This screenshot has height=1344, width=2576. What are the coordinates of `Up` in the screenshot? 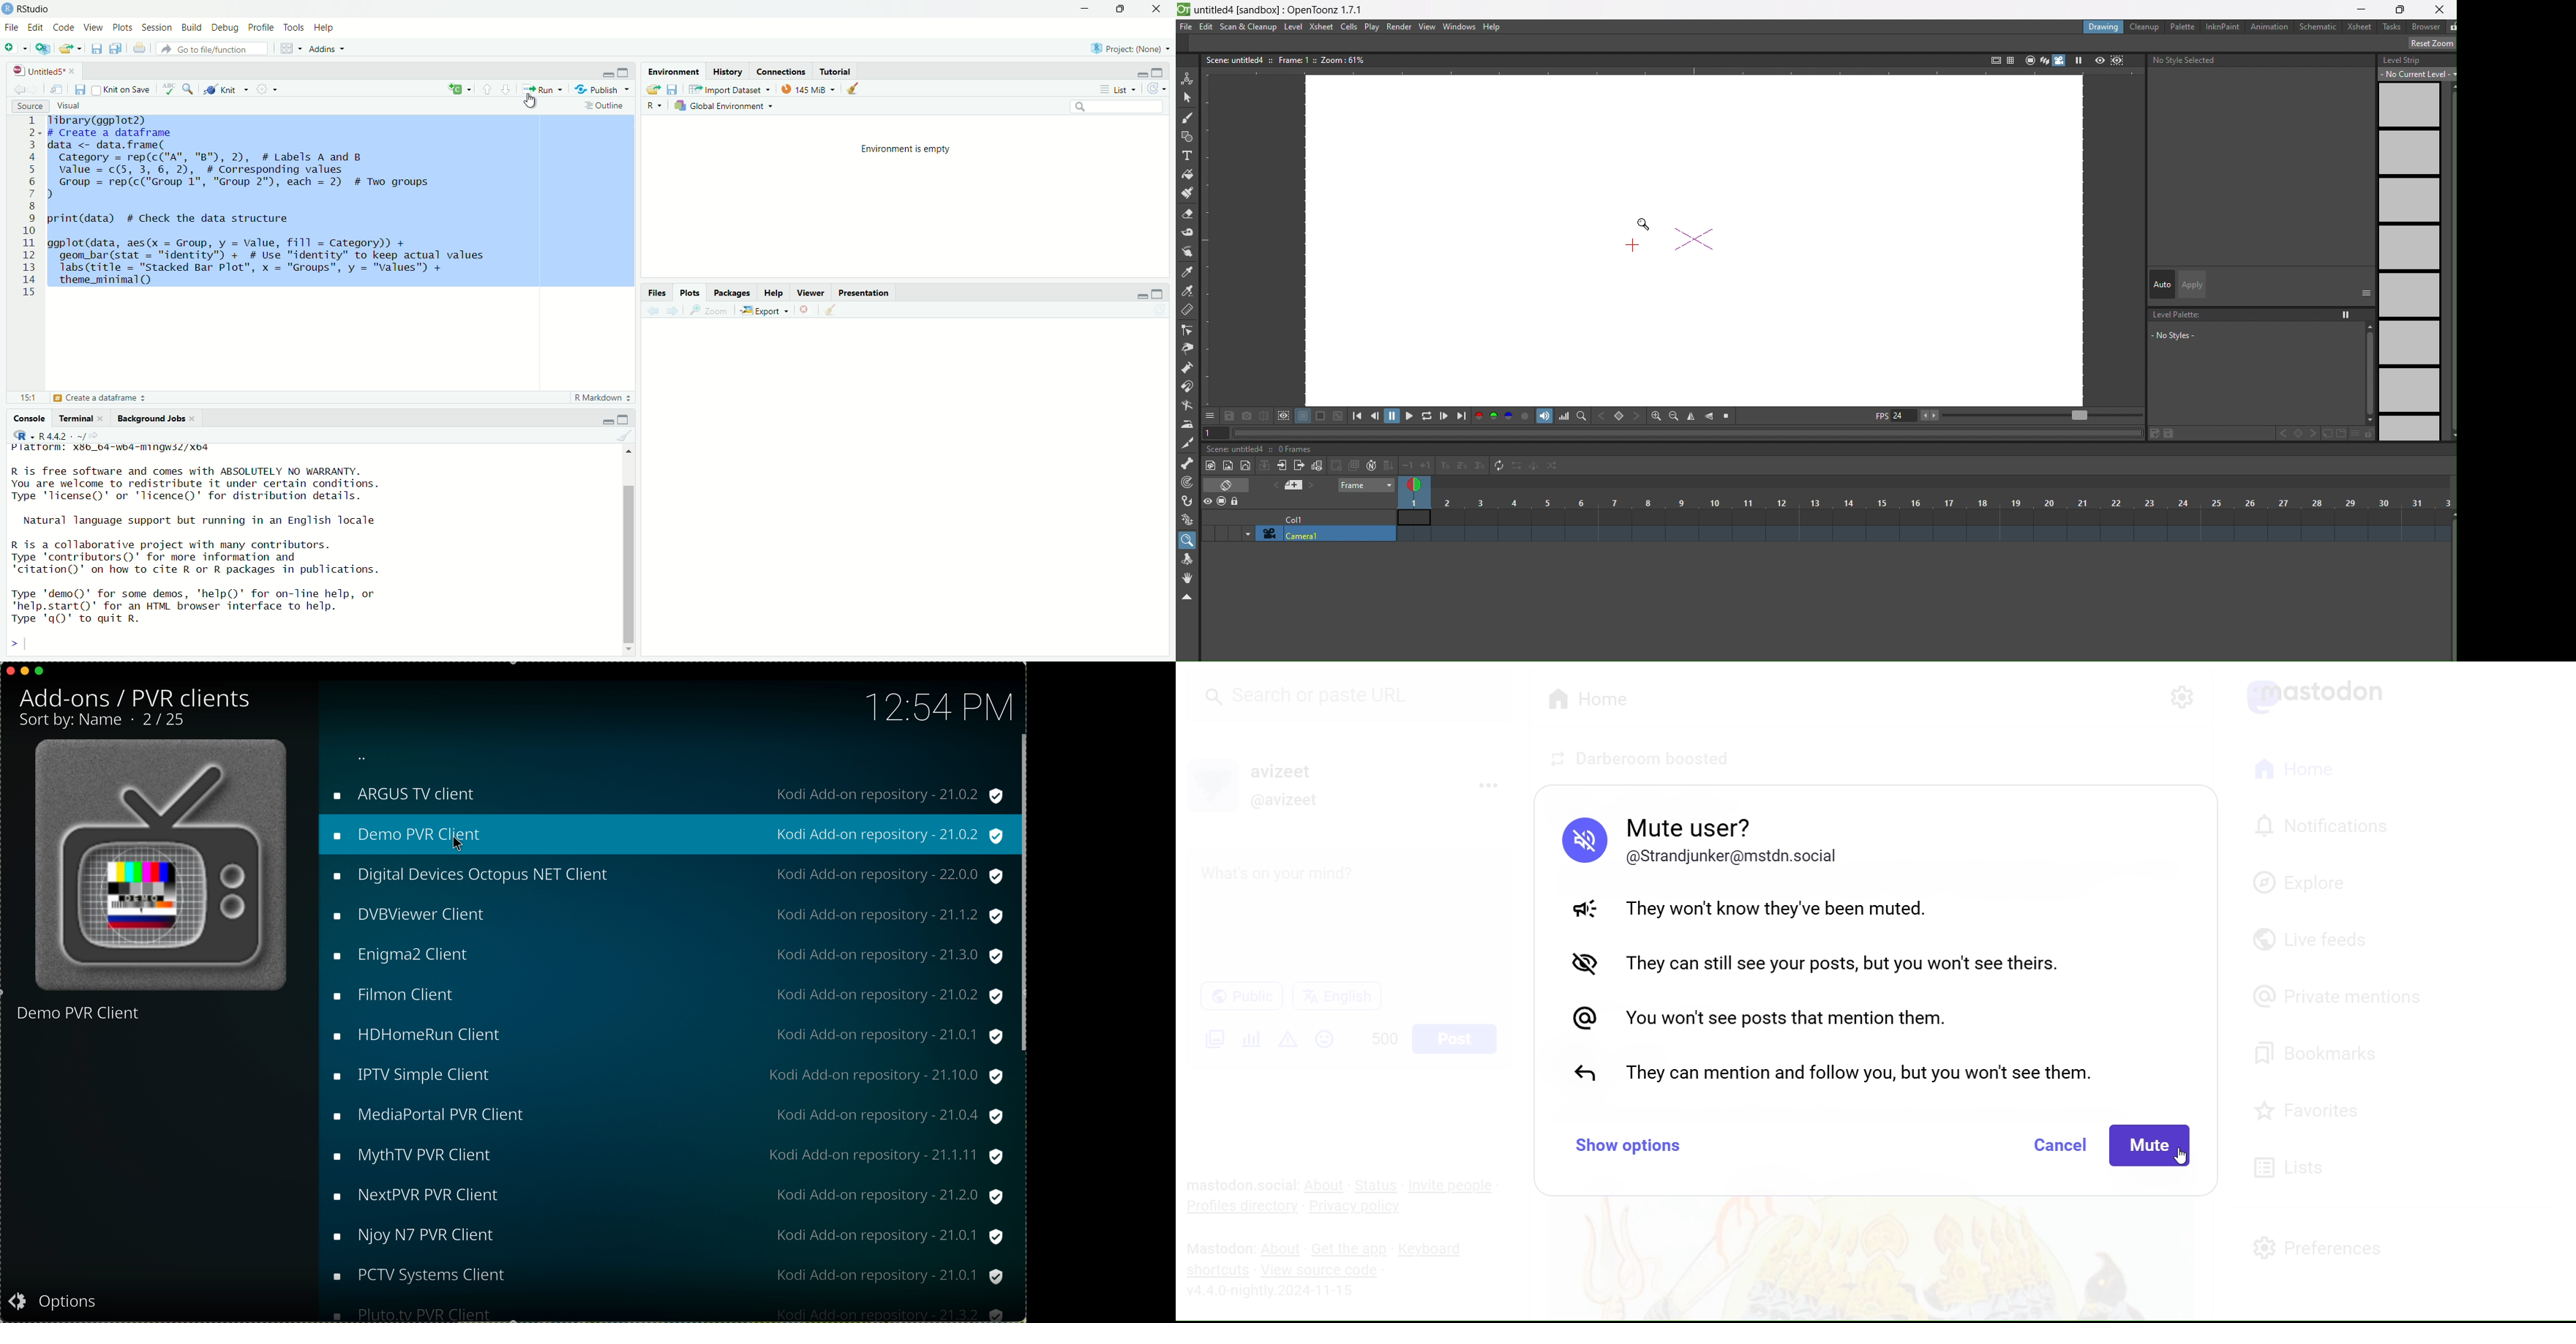 It's located at (630, 450).